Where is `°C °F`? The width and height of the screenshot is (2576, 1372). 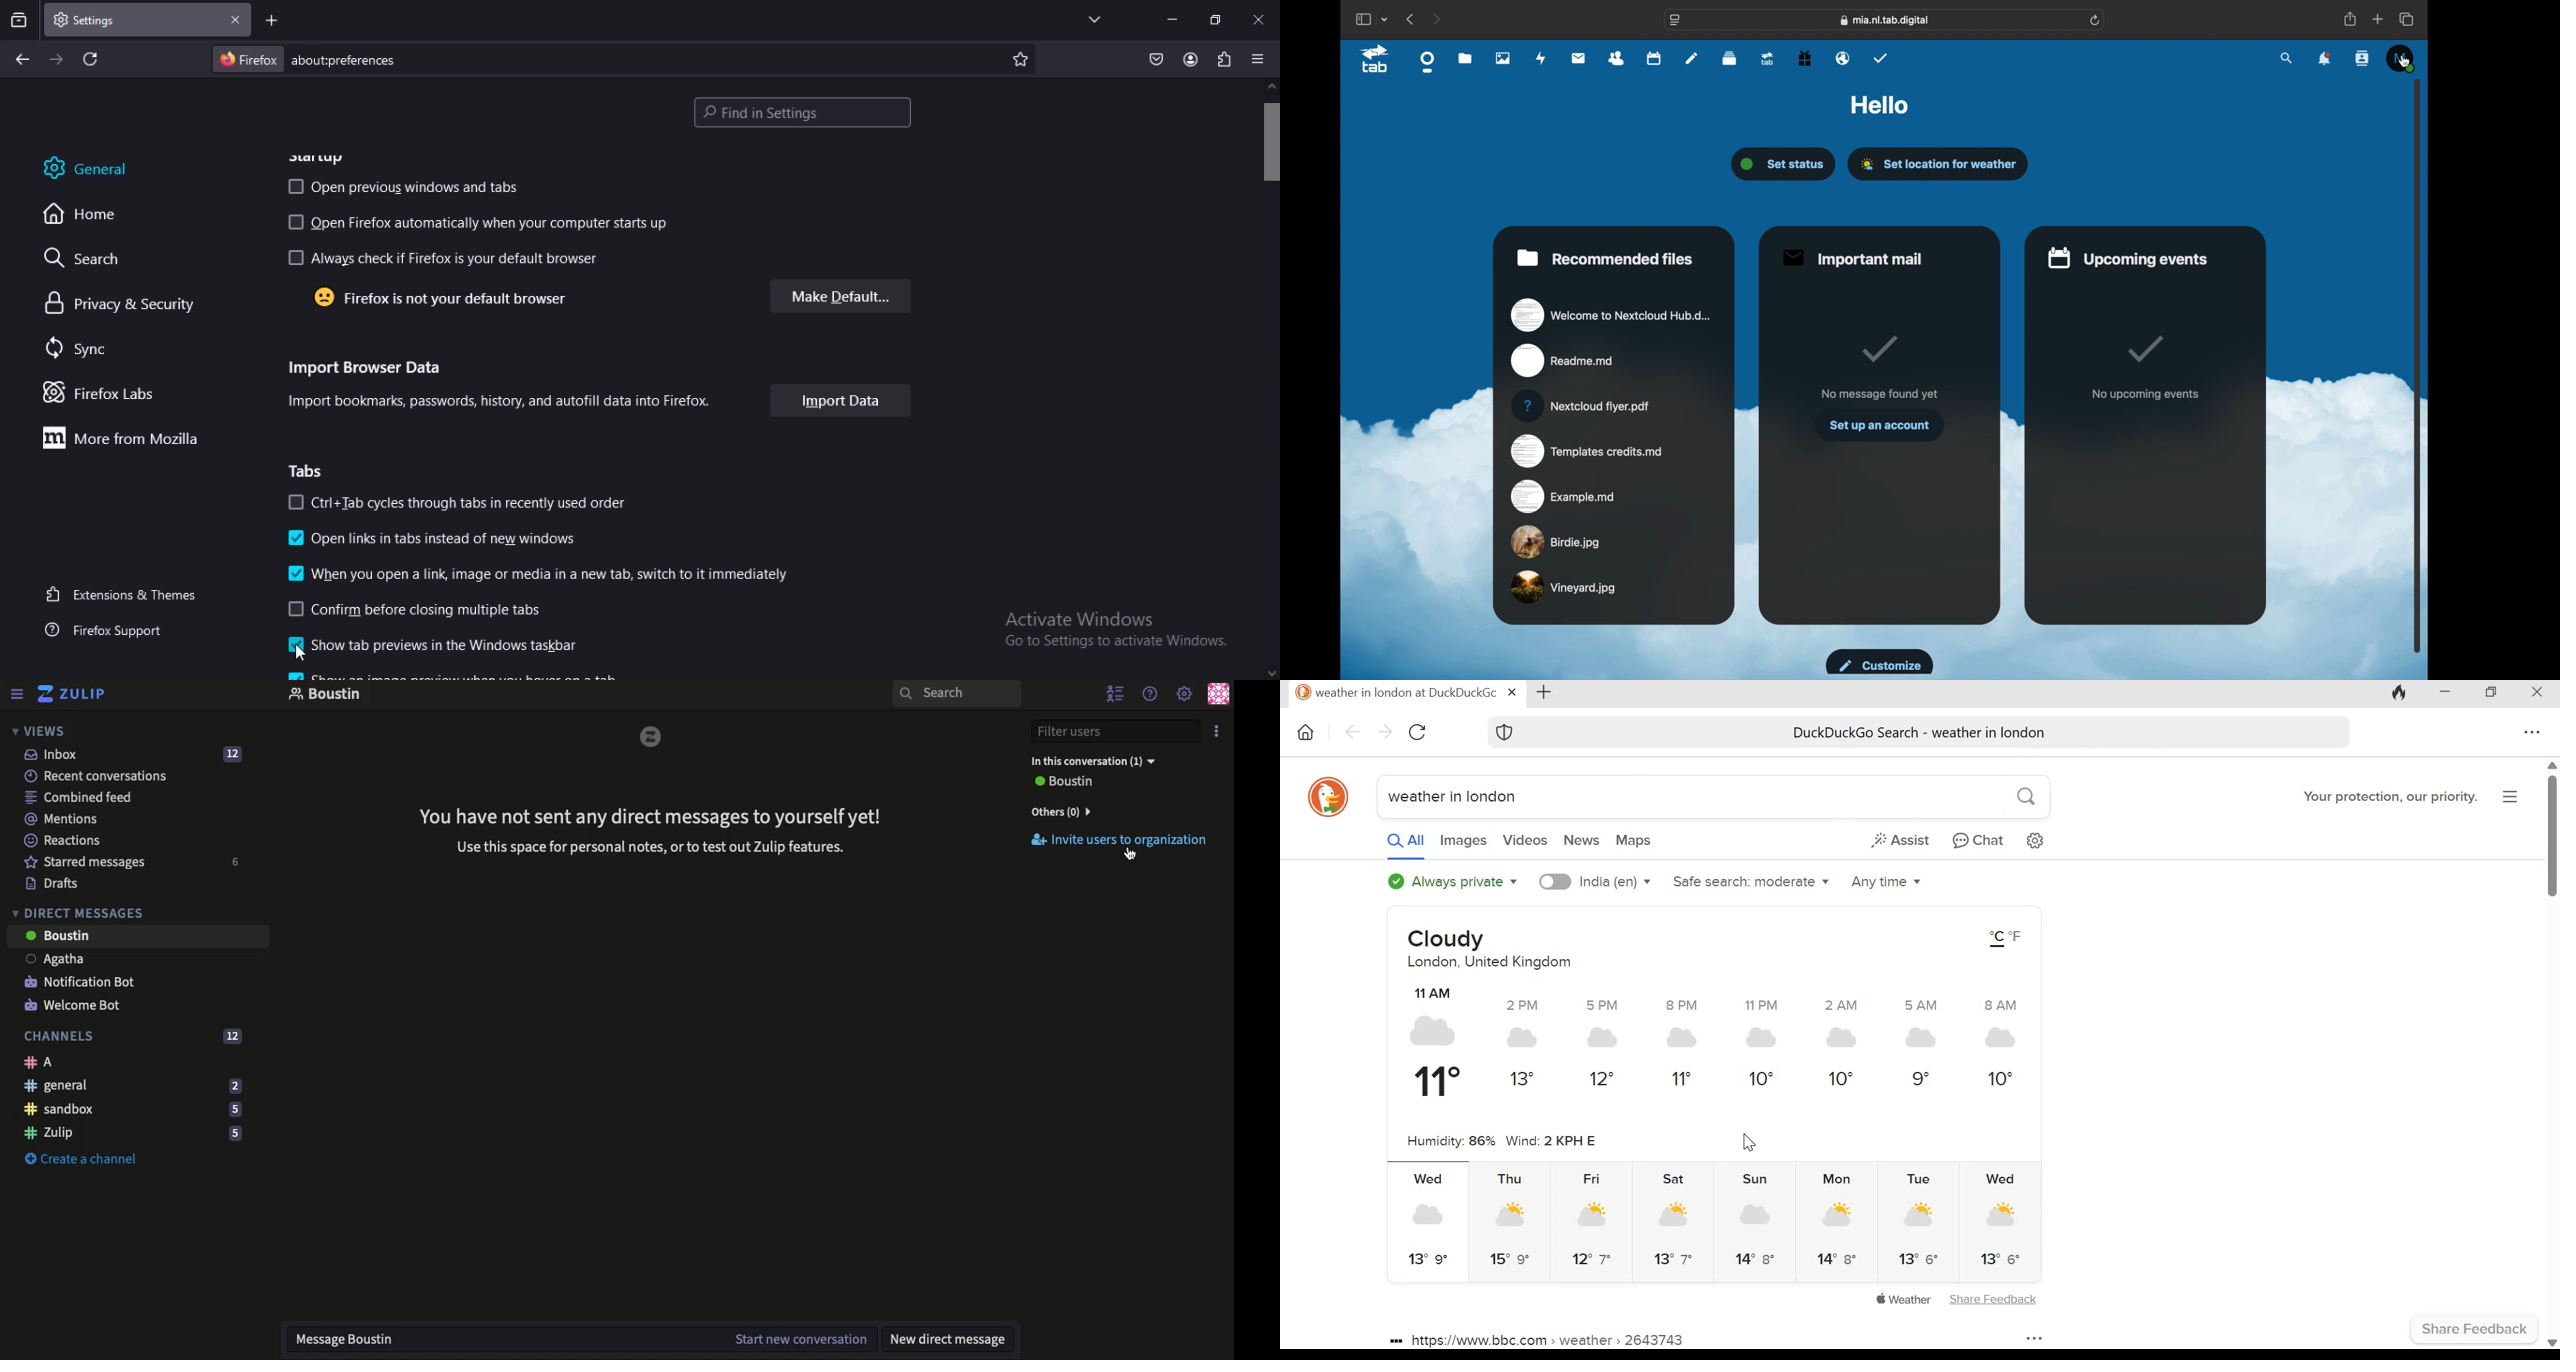 °C °F is located at coordinates (2006, 938).